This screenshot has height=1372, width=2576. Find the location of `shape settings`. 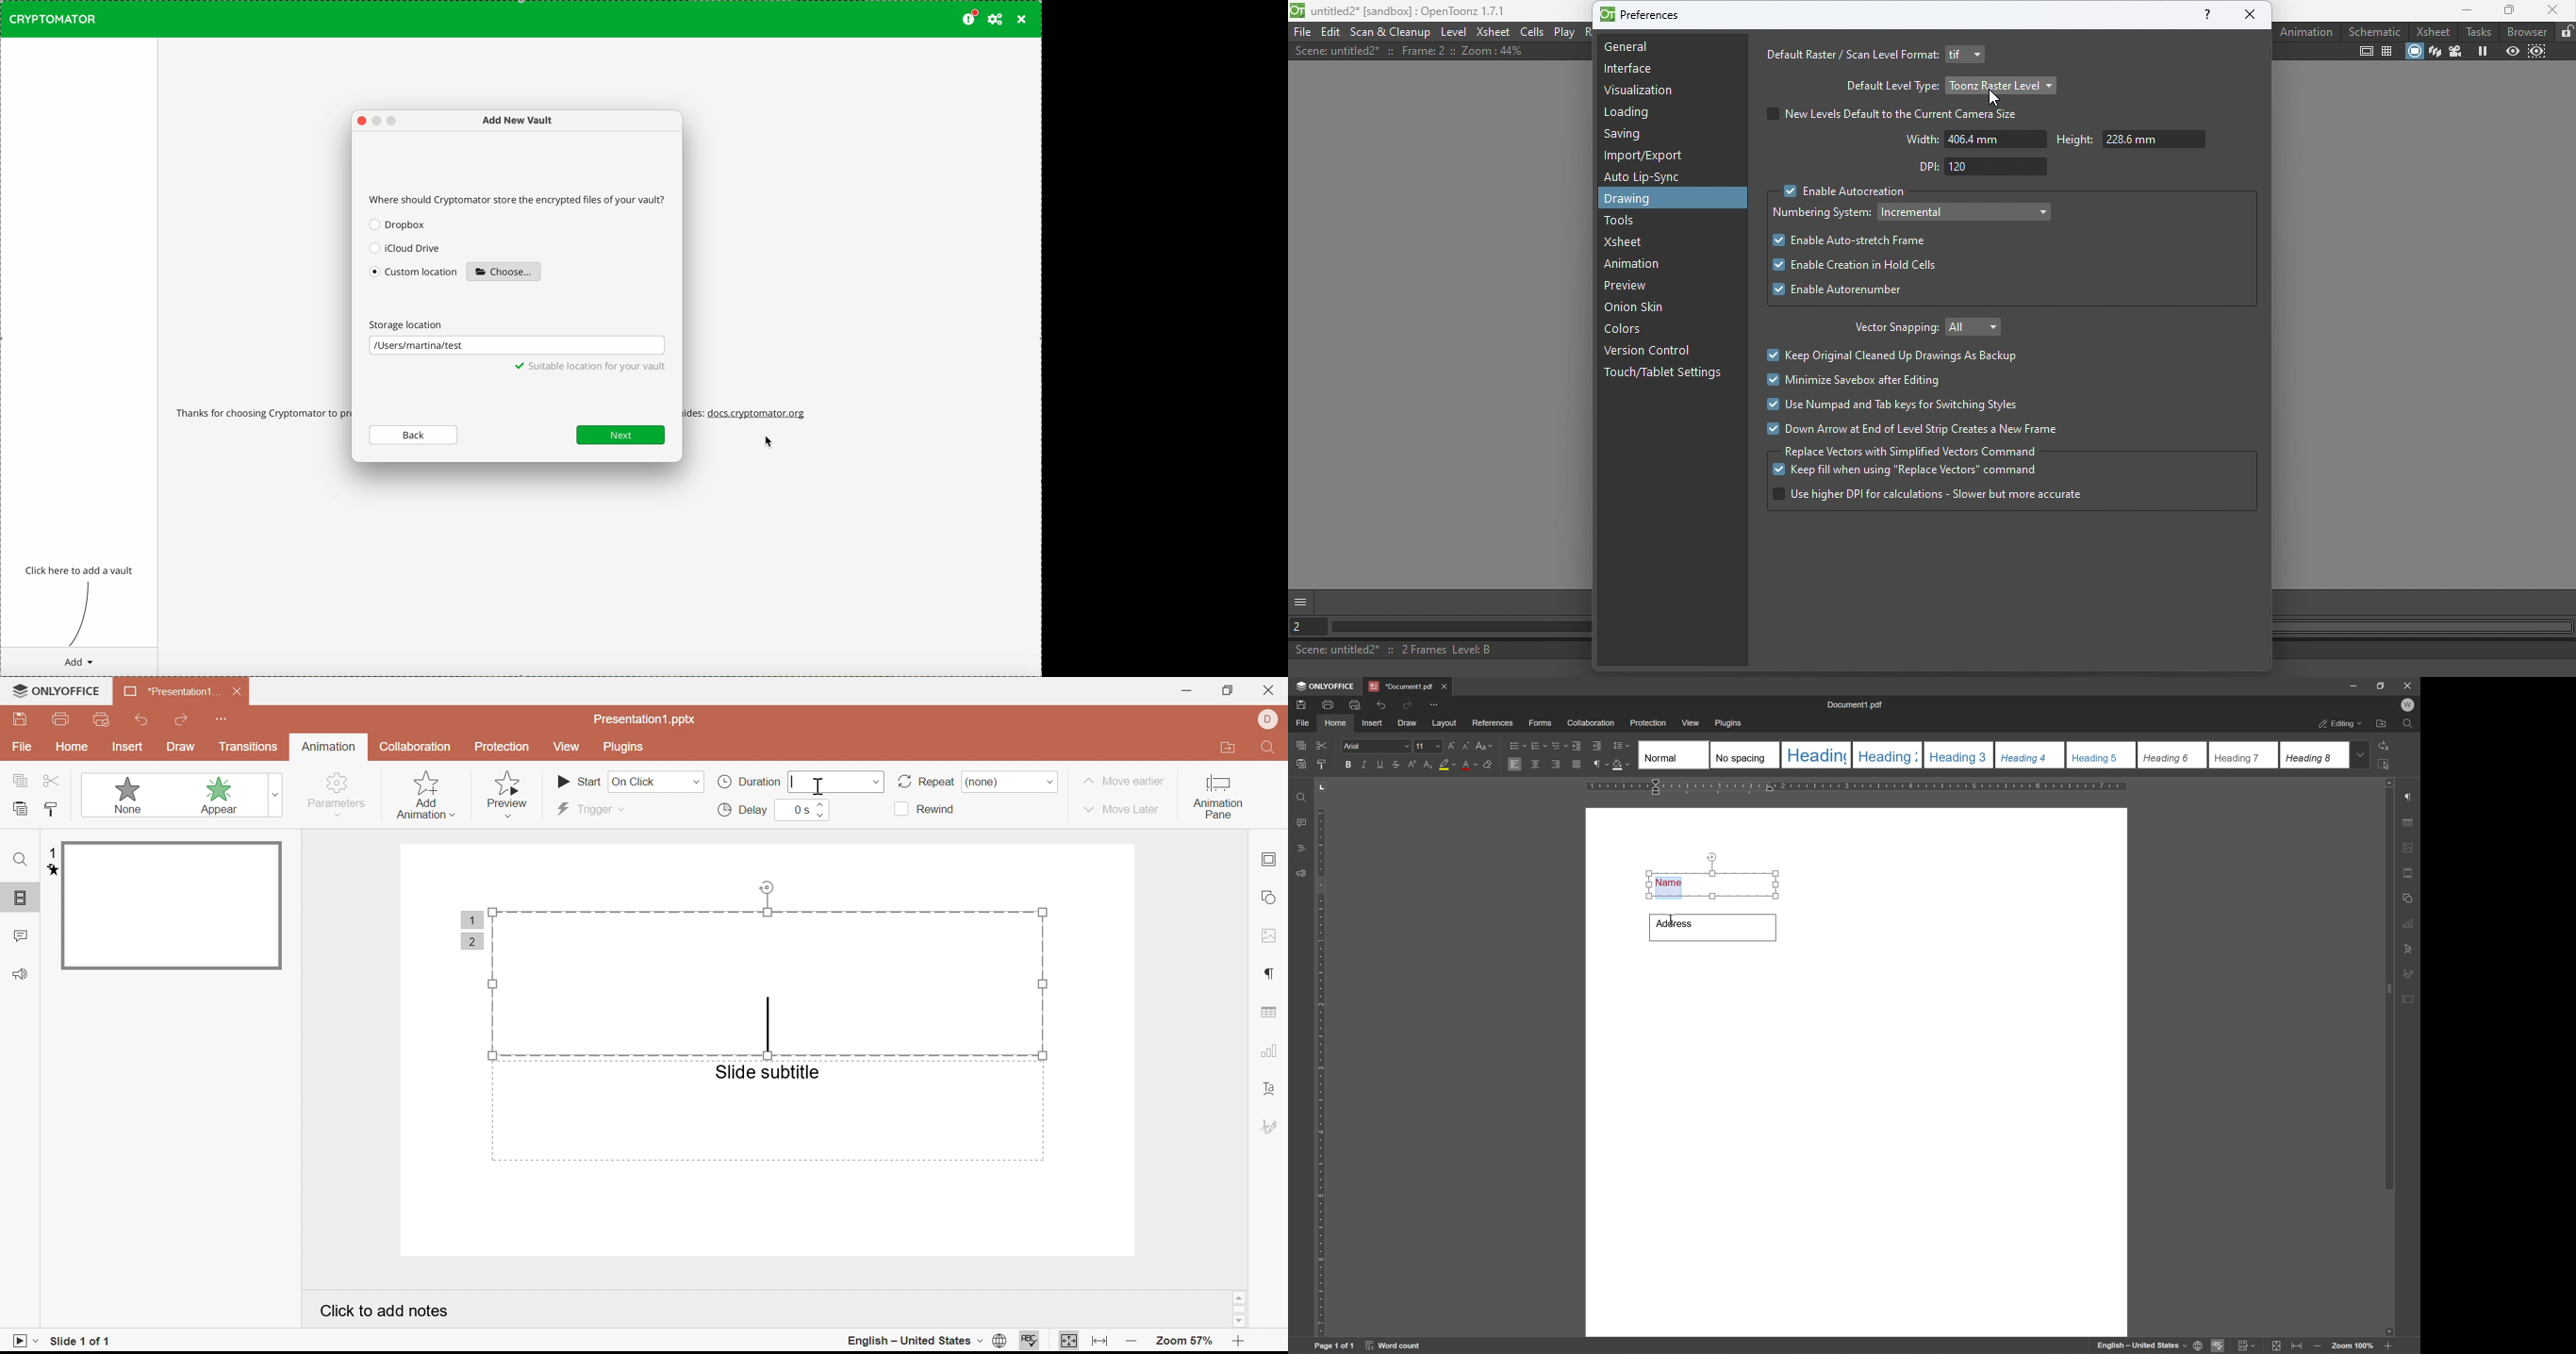

shape settings is located at coordinates (1268, 896).